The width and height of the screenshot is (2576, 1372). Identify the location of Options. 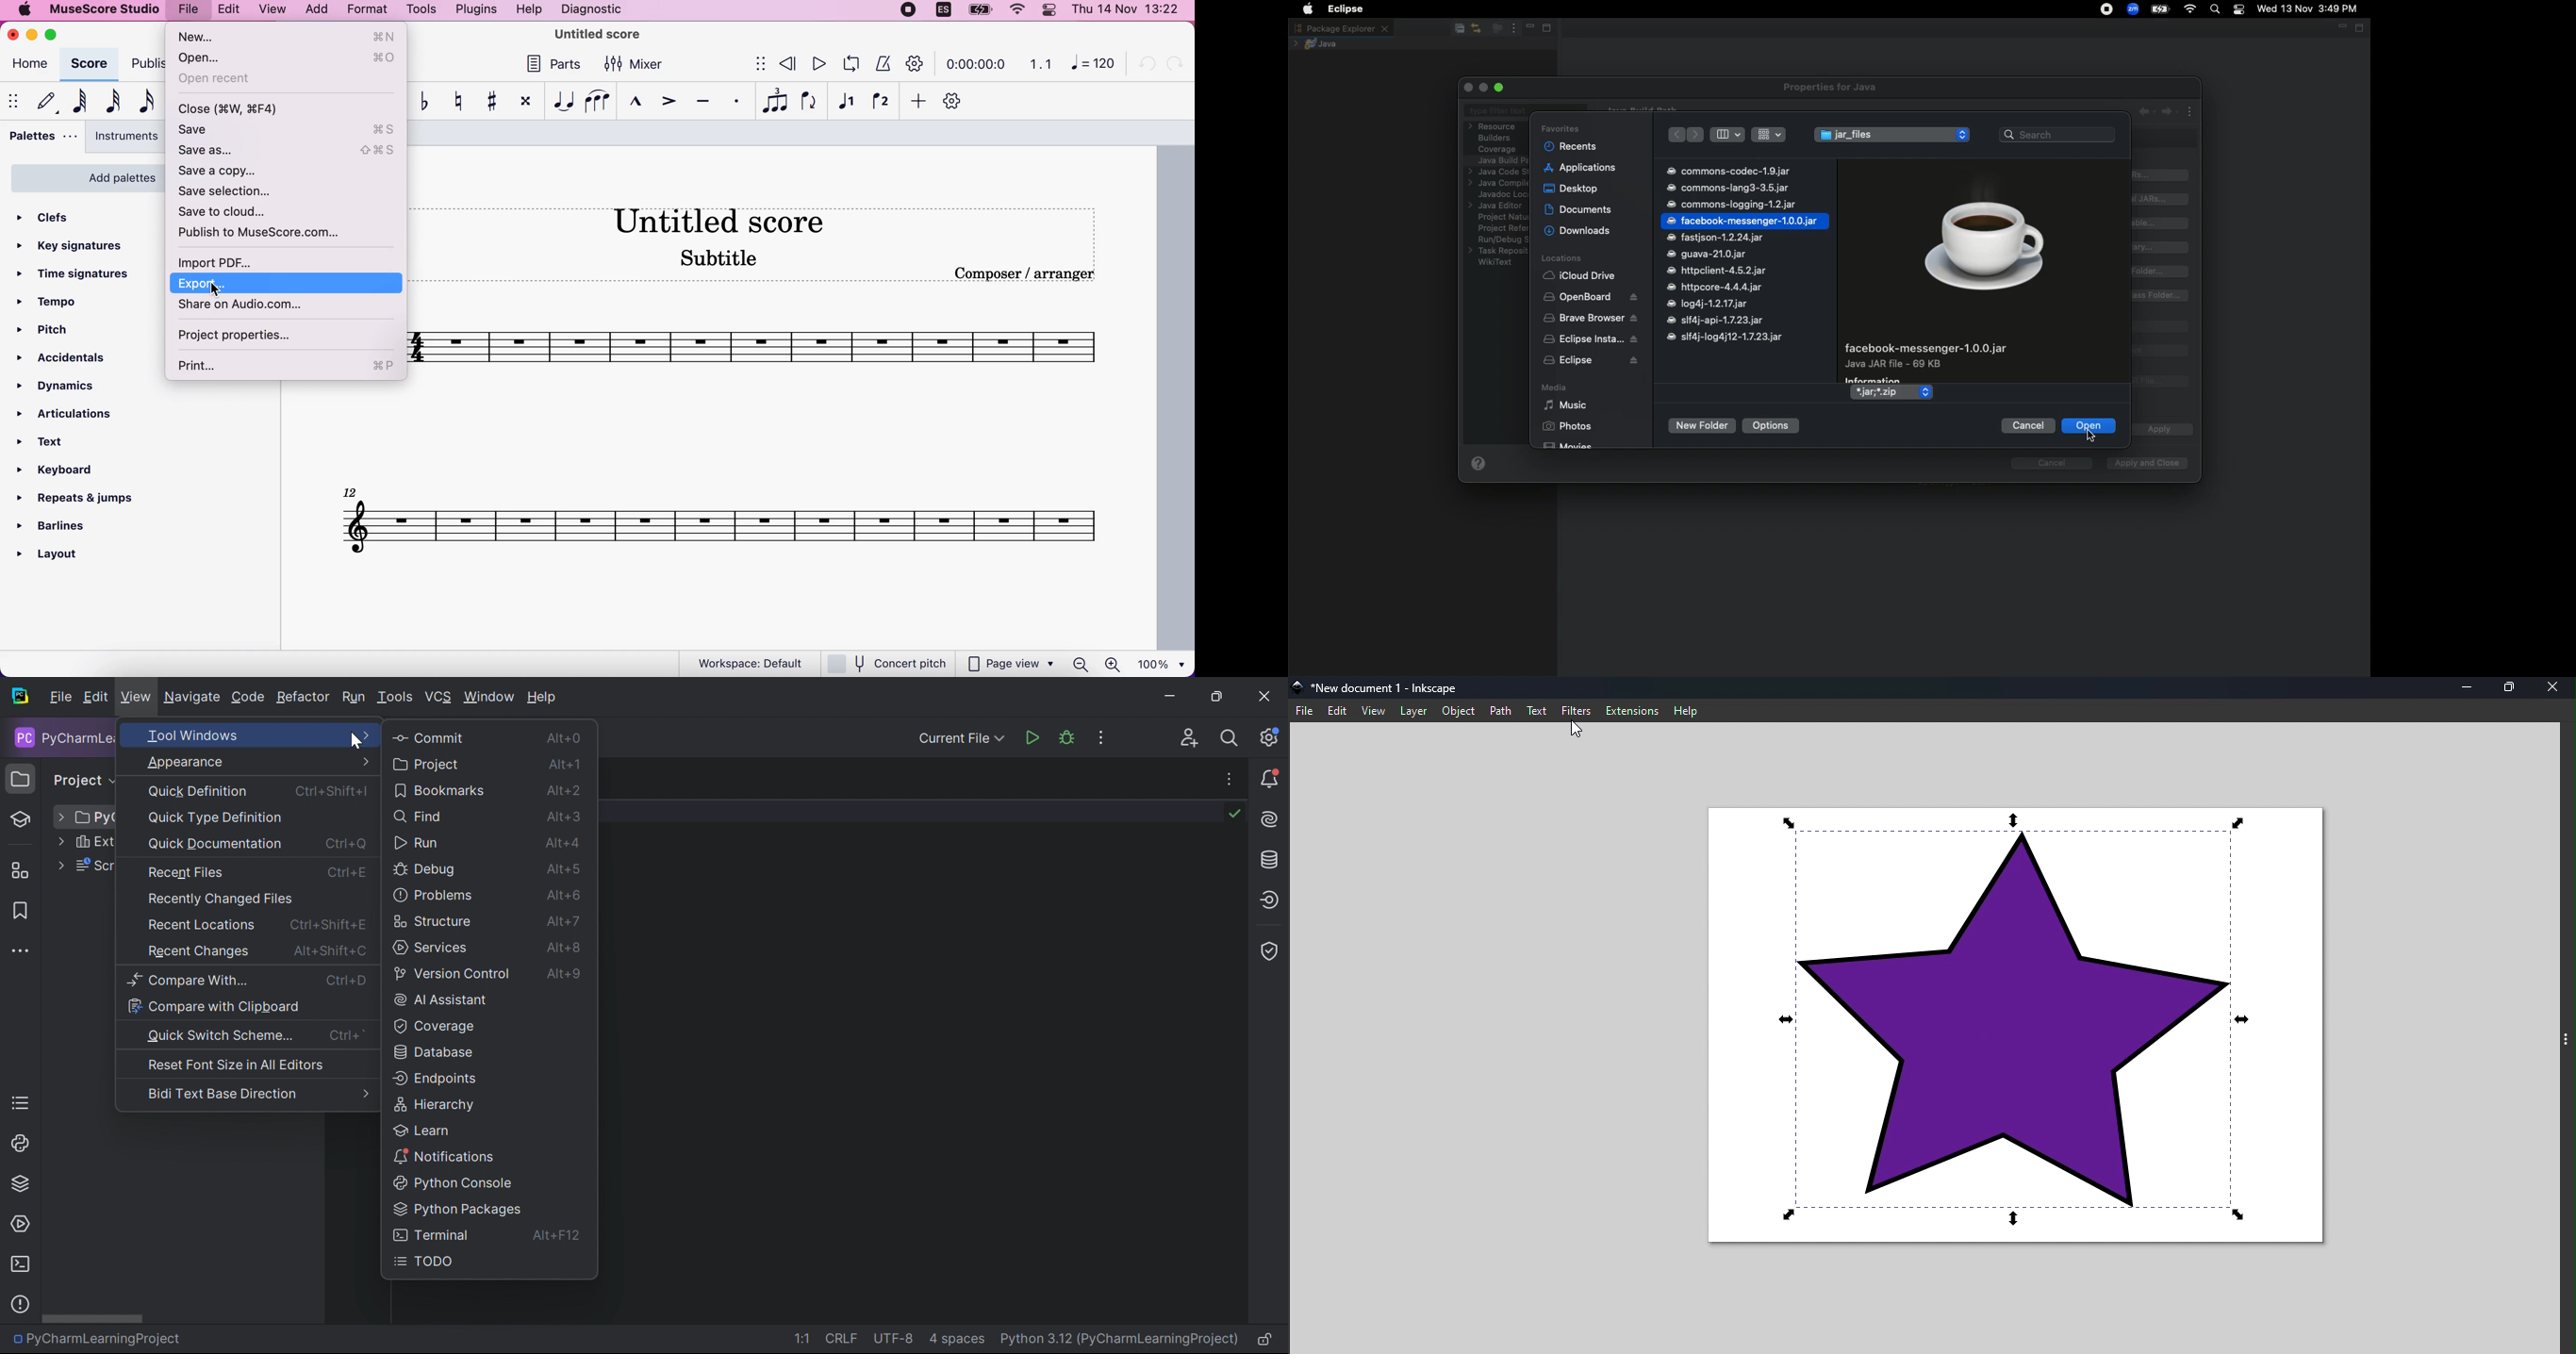
(1772, 425).